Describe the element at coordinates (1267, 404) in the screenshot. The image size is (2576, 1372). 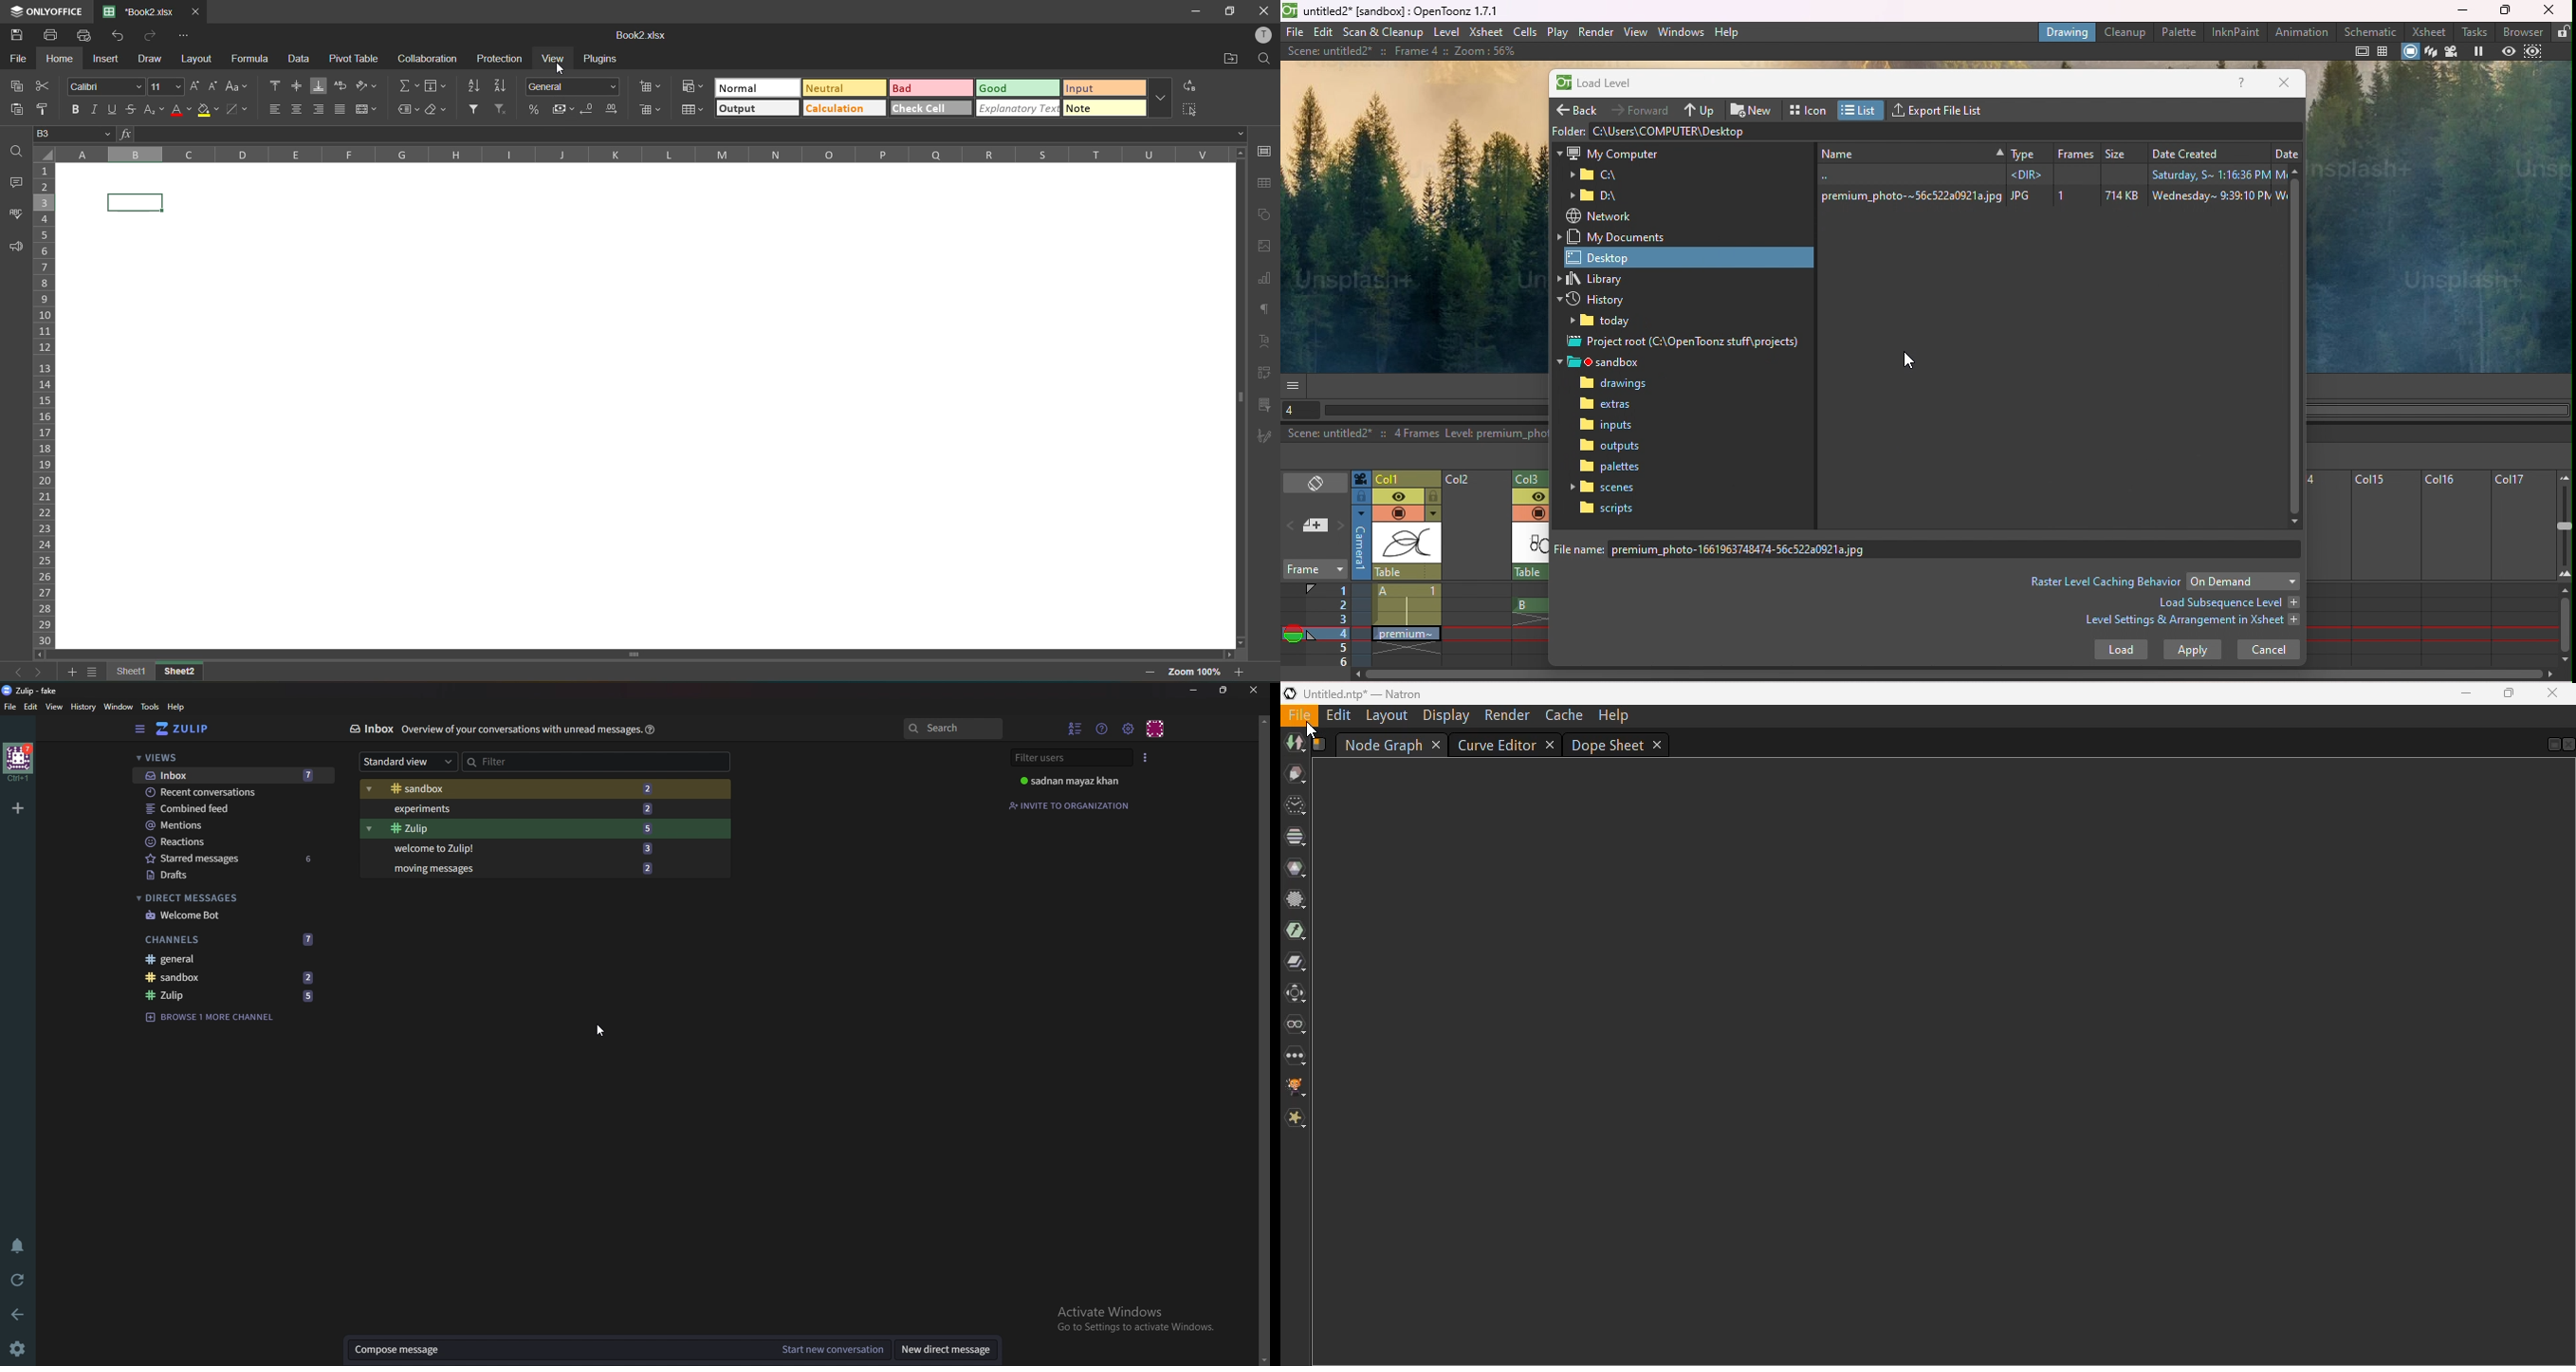
I see `slicer` at that location.